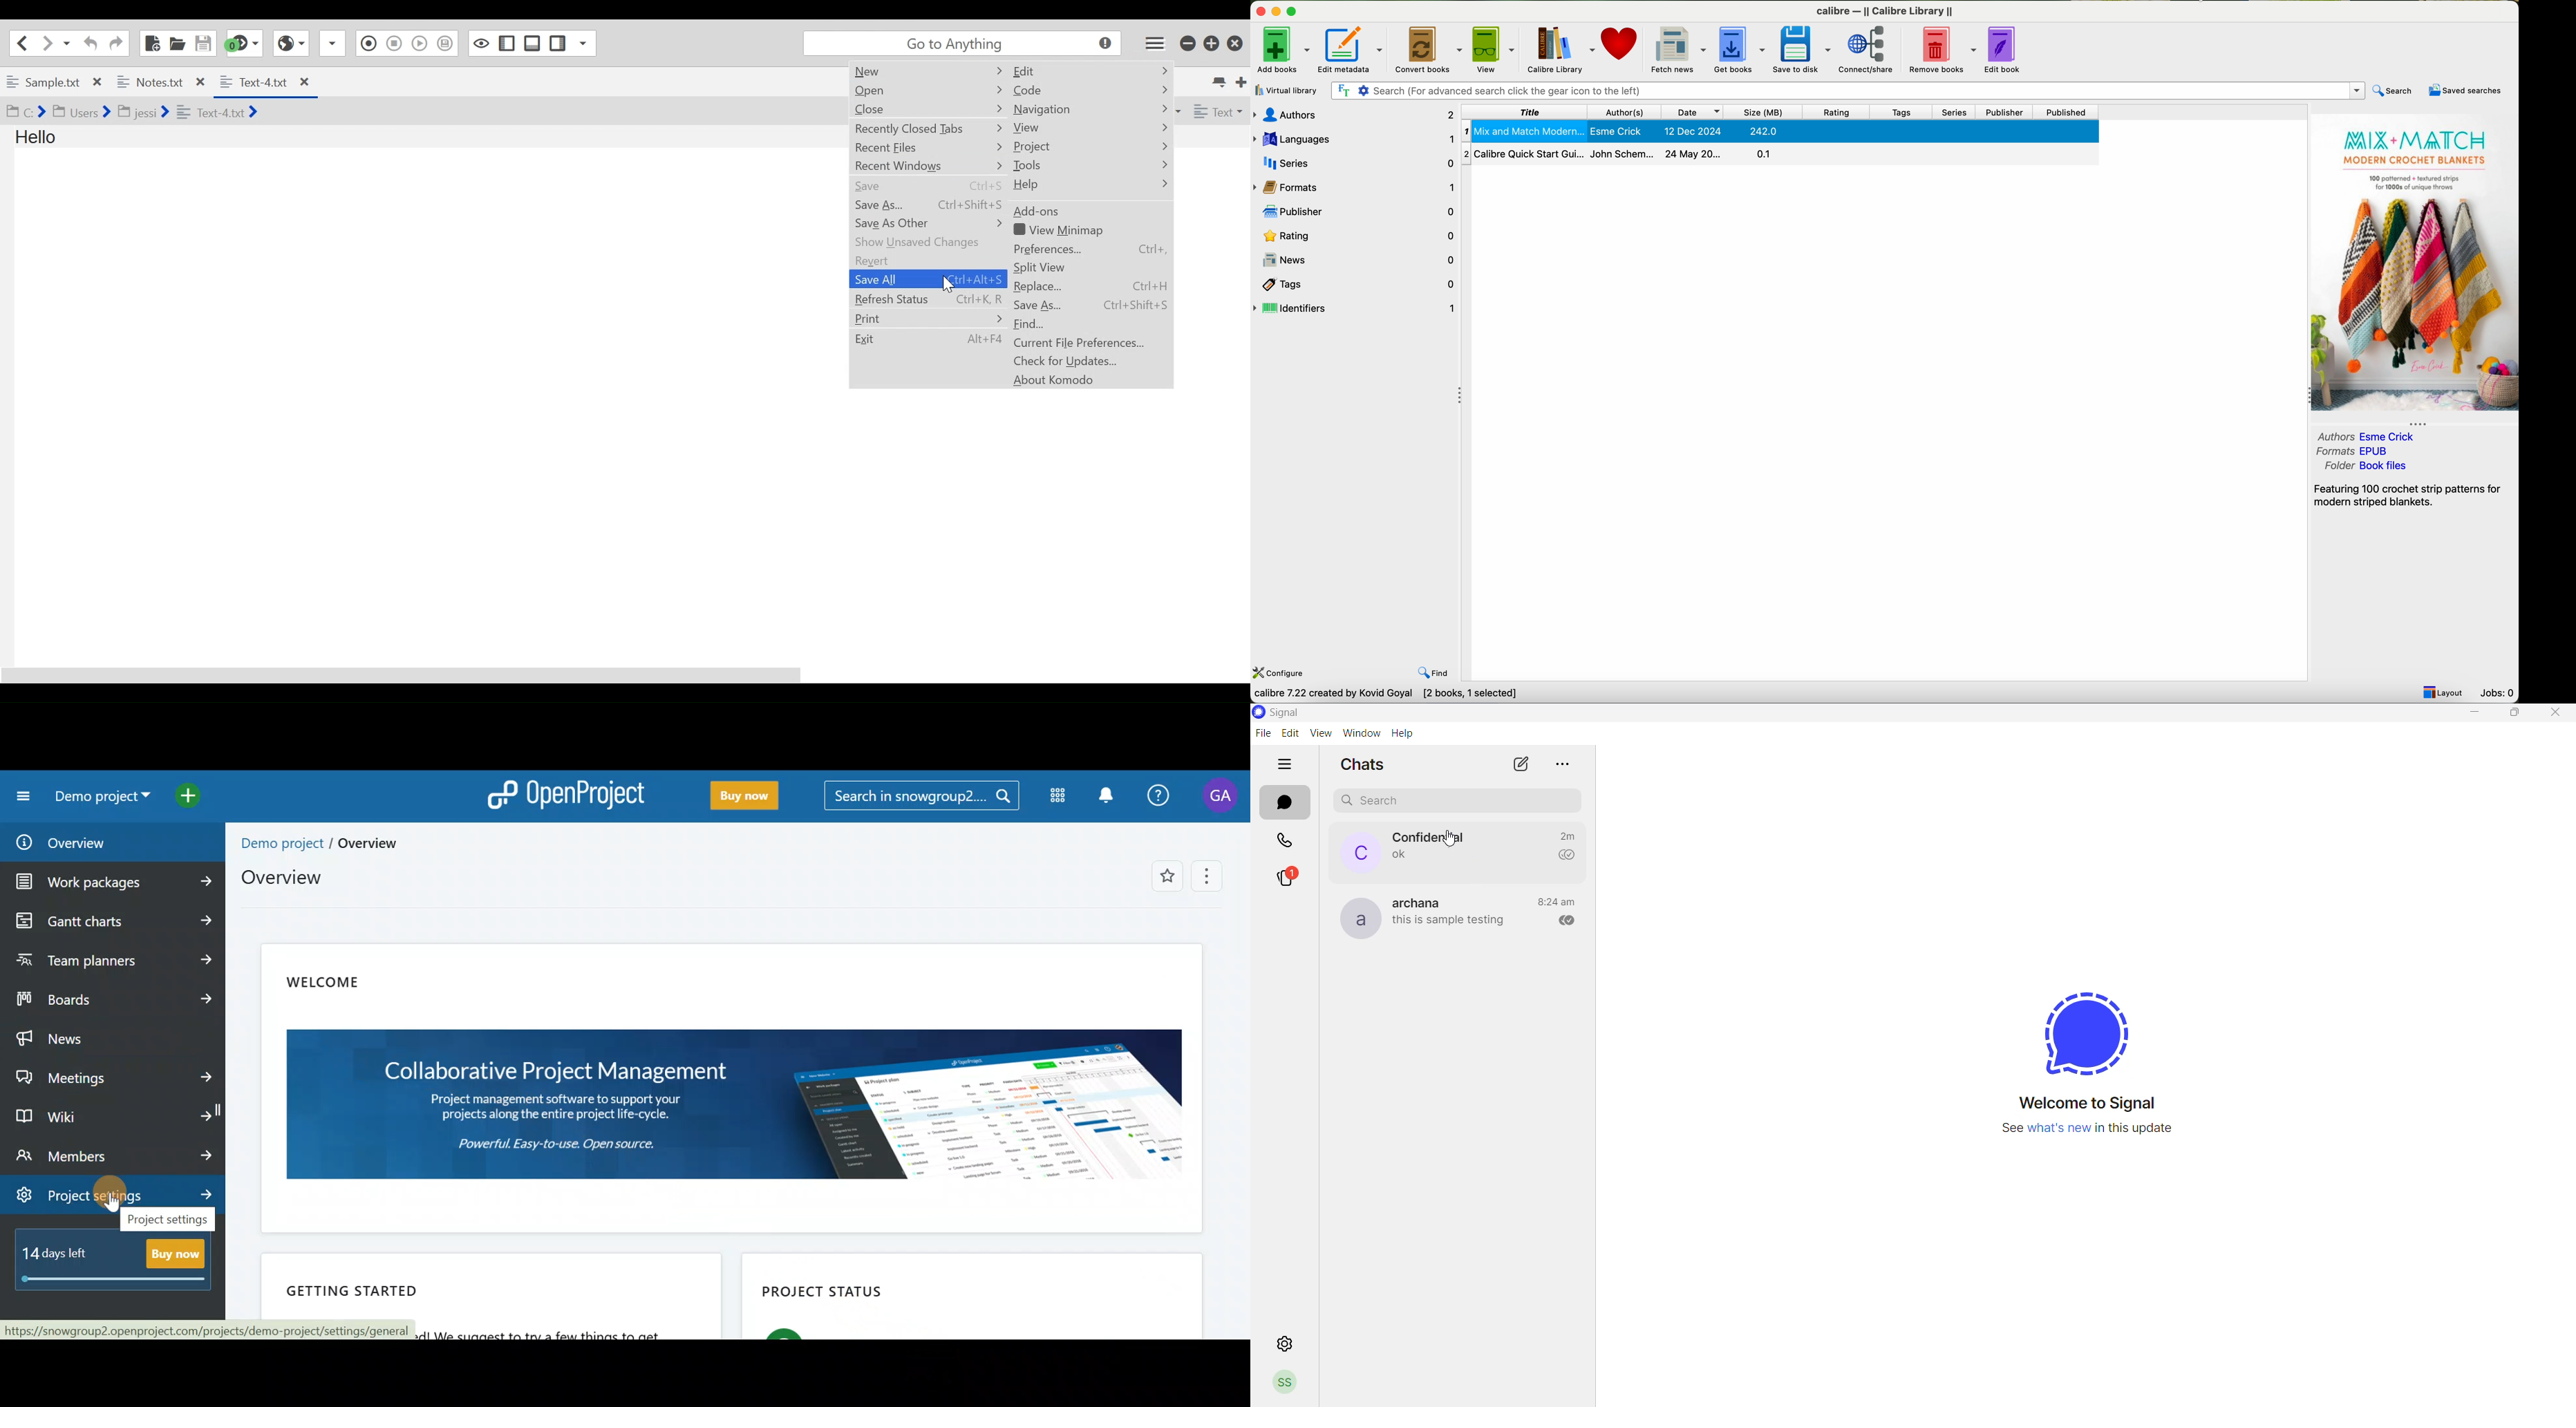  What do you see at coordinates (1401, 733) in the screenshot?
I see `help` at bounding box center [1401, 733].